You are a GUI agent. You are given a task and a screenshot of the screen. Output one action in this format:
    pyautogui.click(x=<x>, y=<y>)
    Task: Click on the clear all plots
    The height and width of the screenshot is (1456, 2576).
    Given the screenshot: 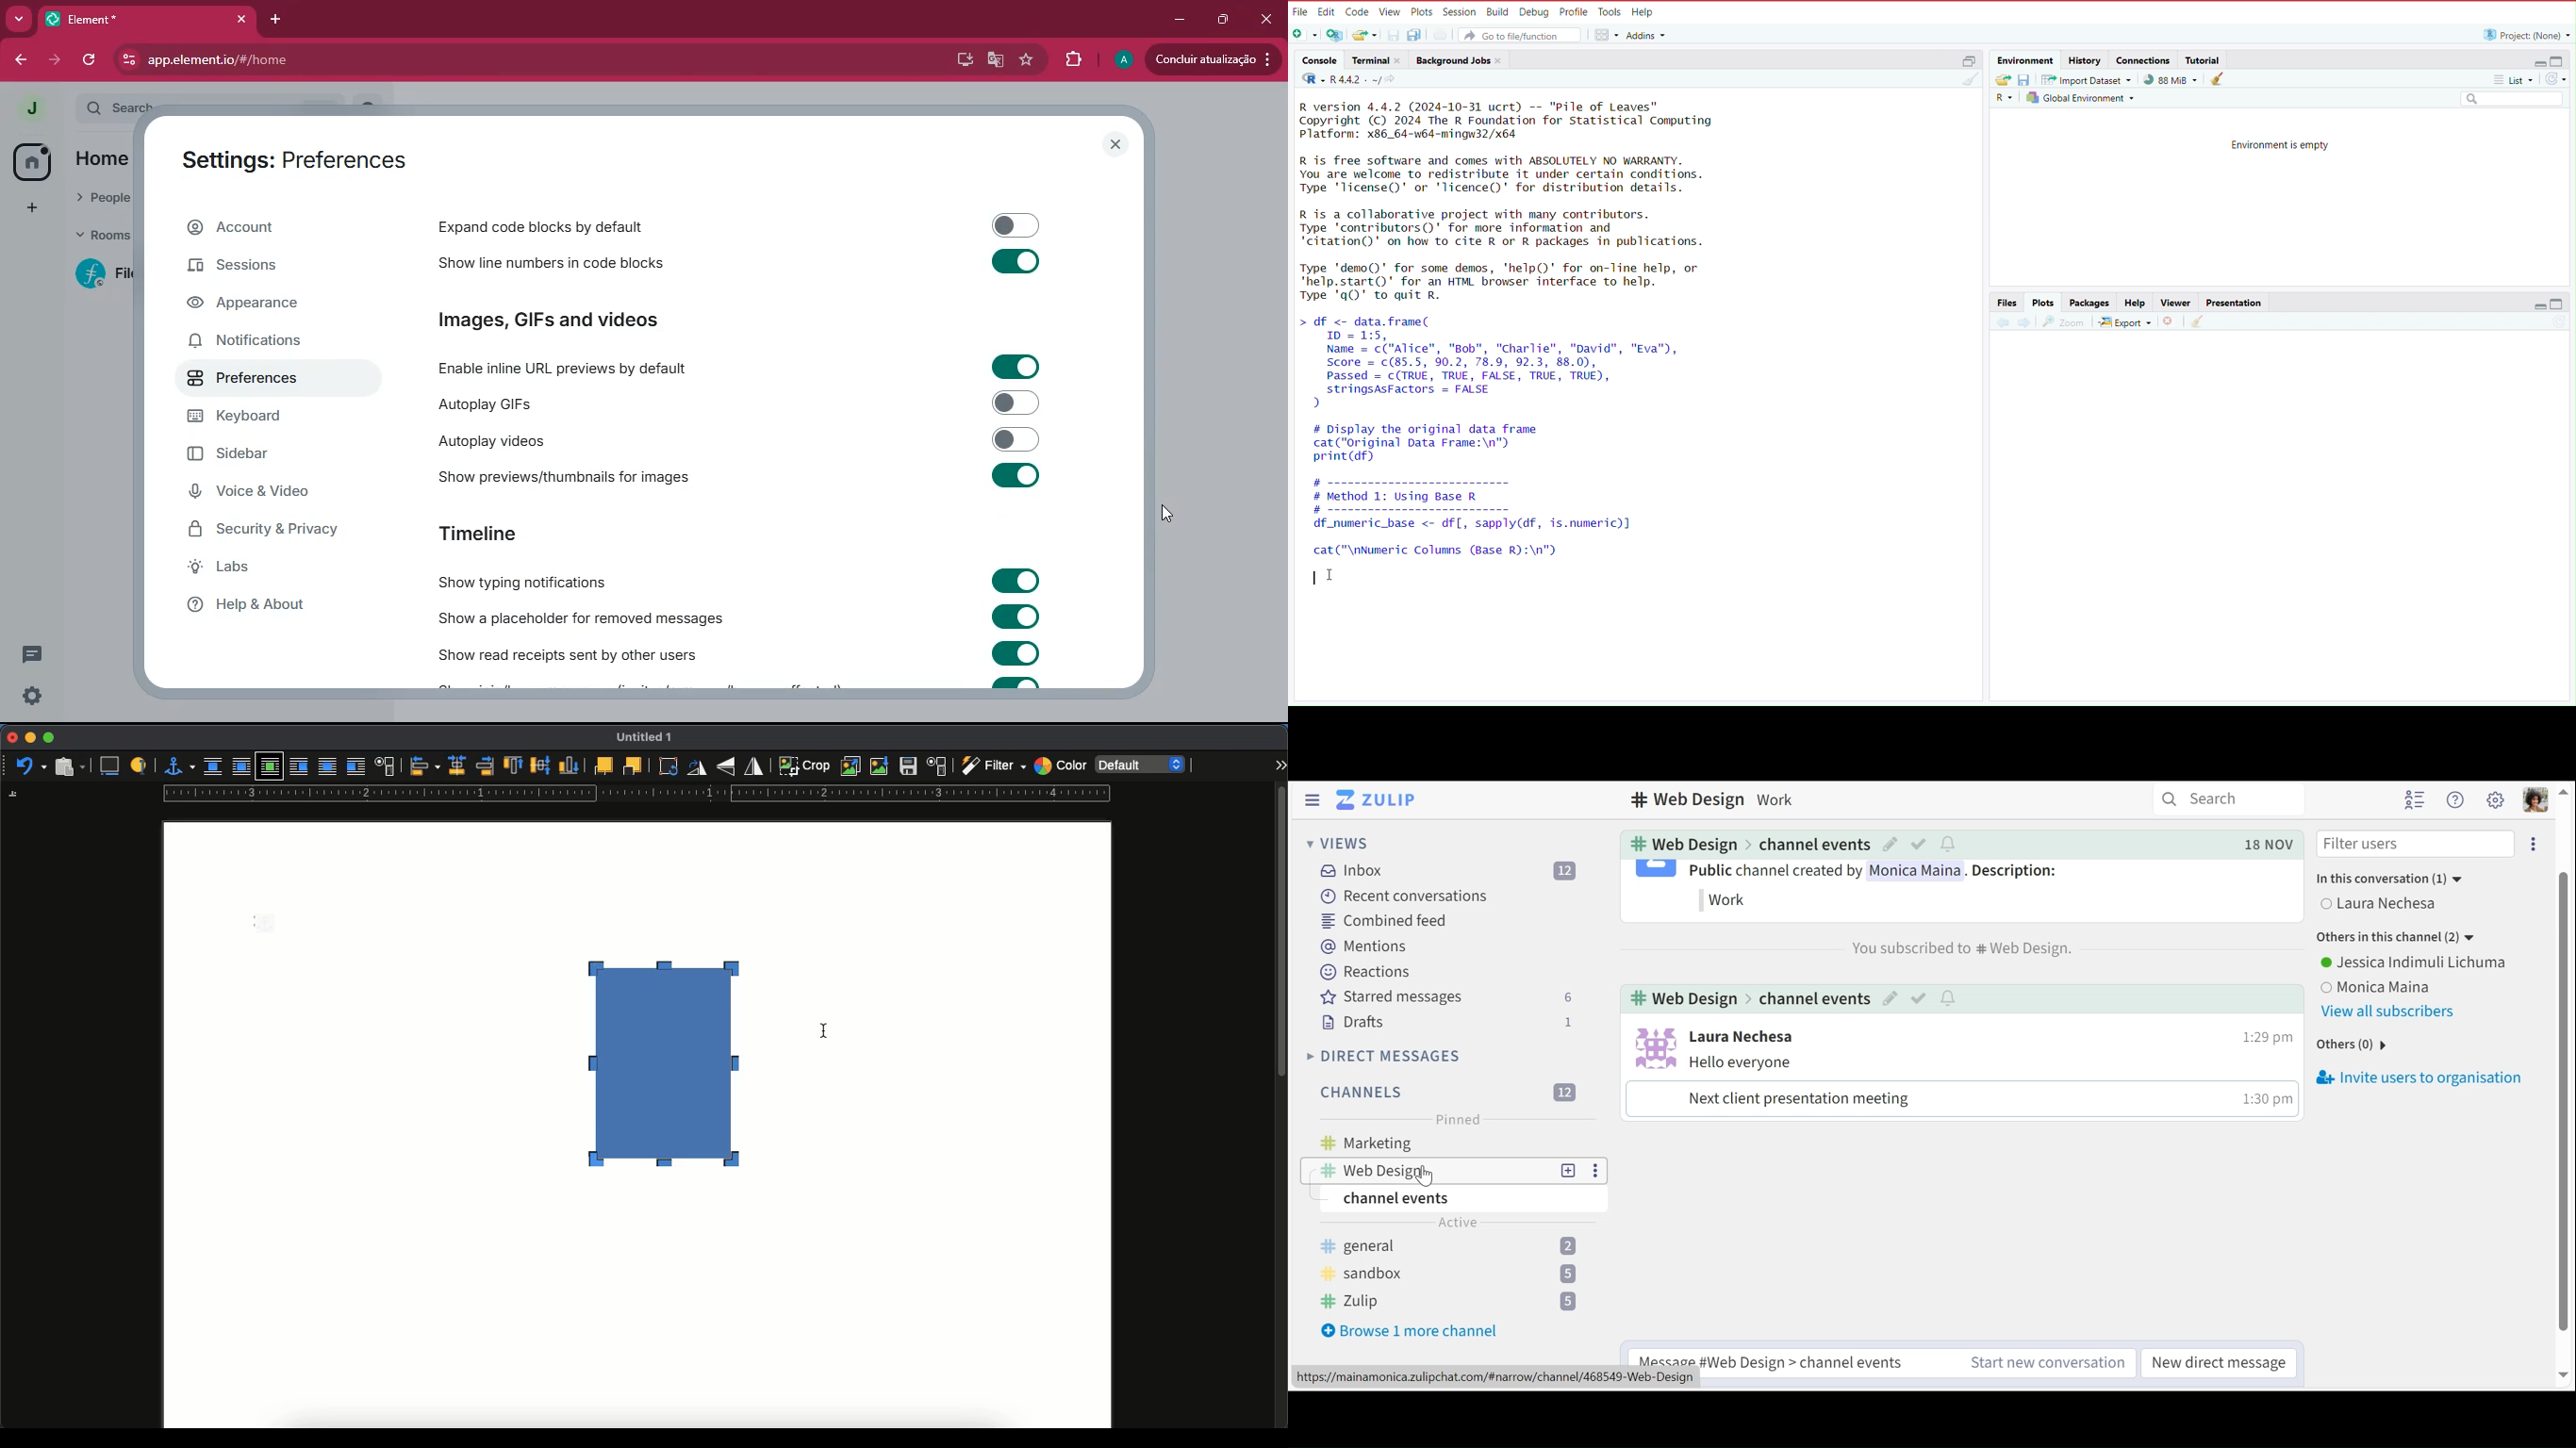 What is the action you would take?
    pyautogui.click(x=2198, y=323)
    